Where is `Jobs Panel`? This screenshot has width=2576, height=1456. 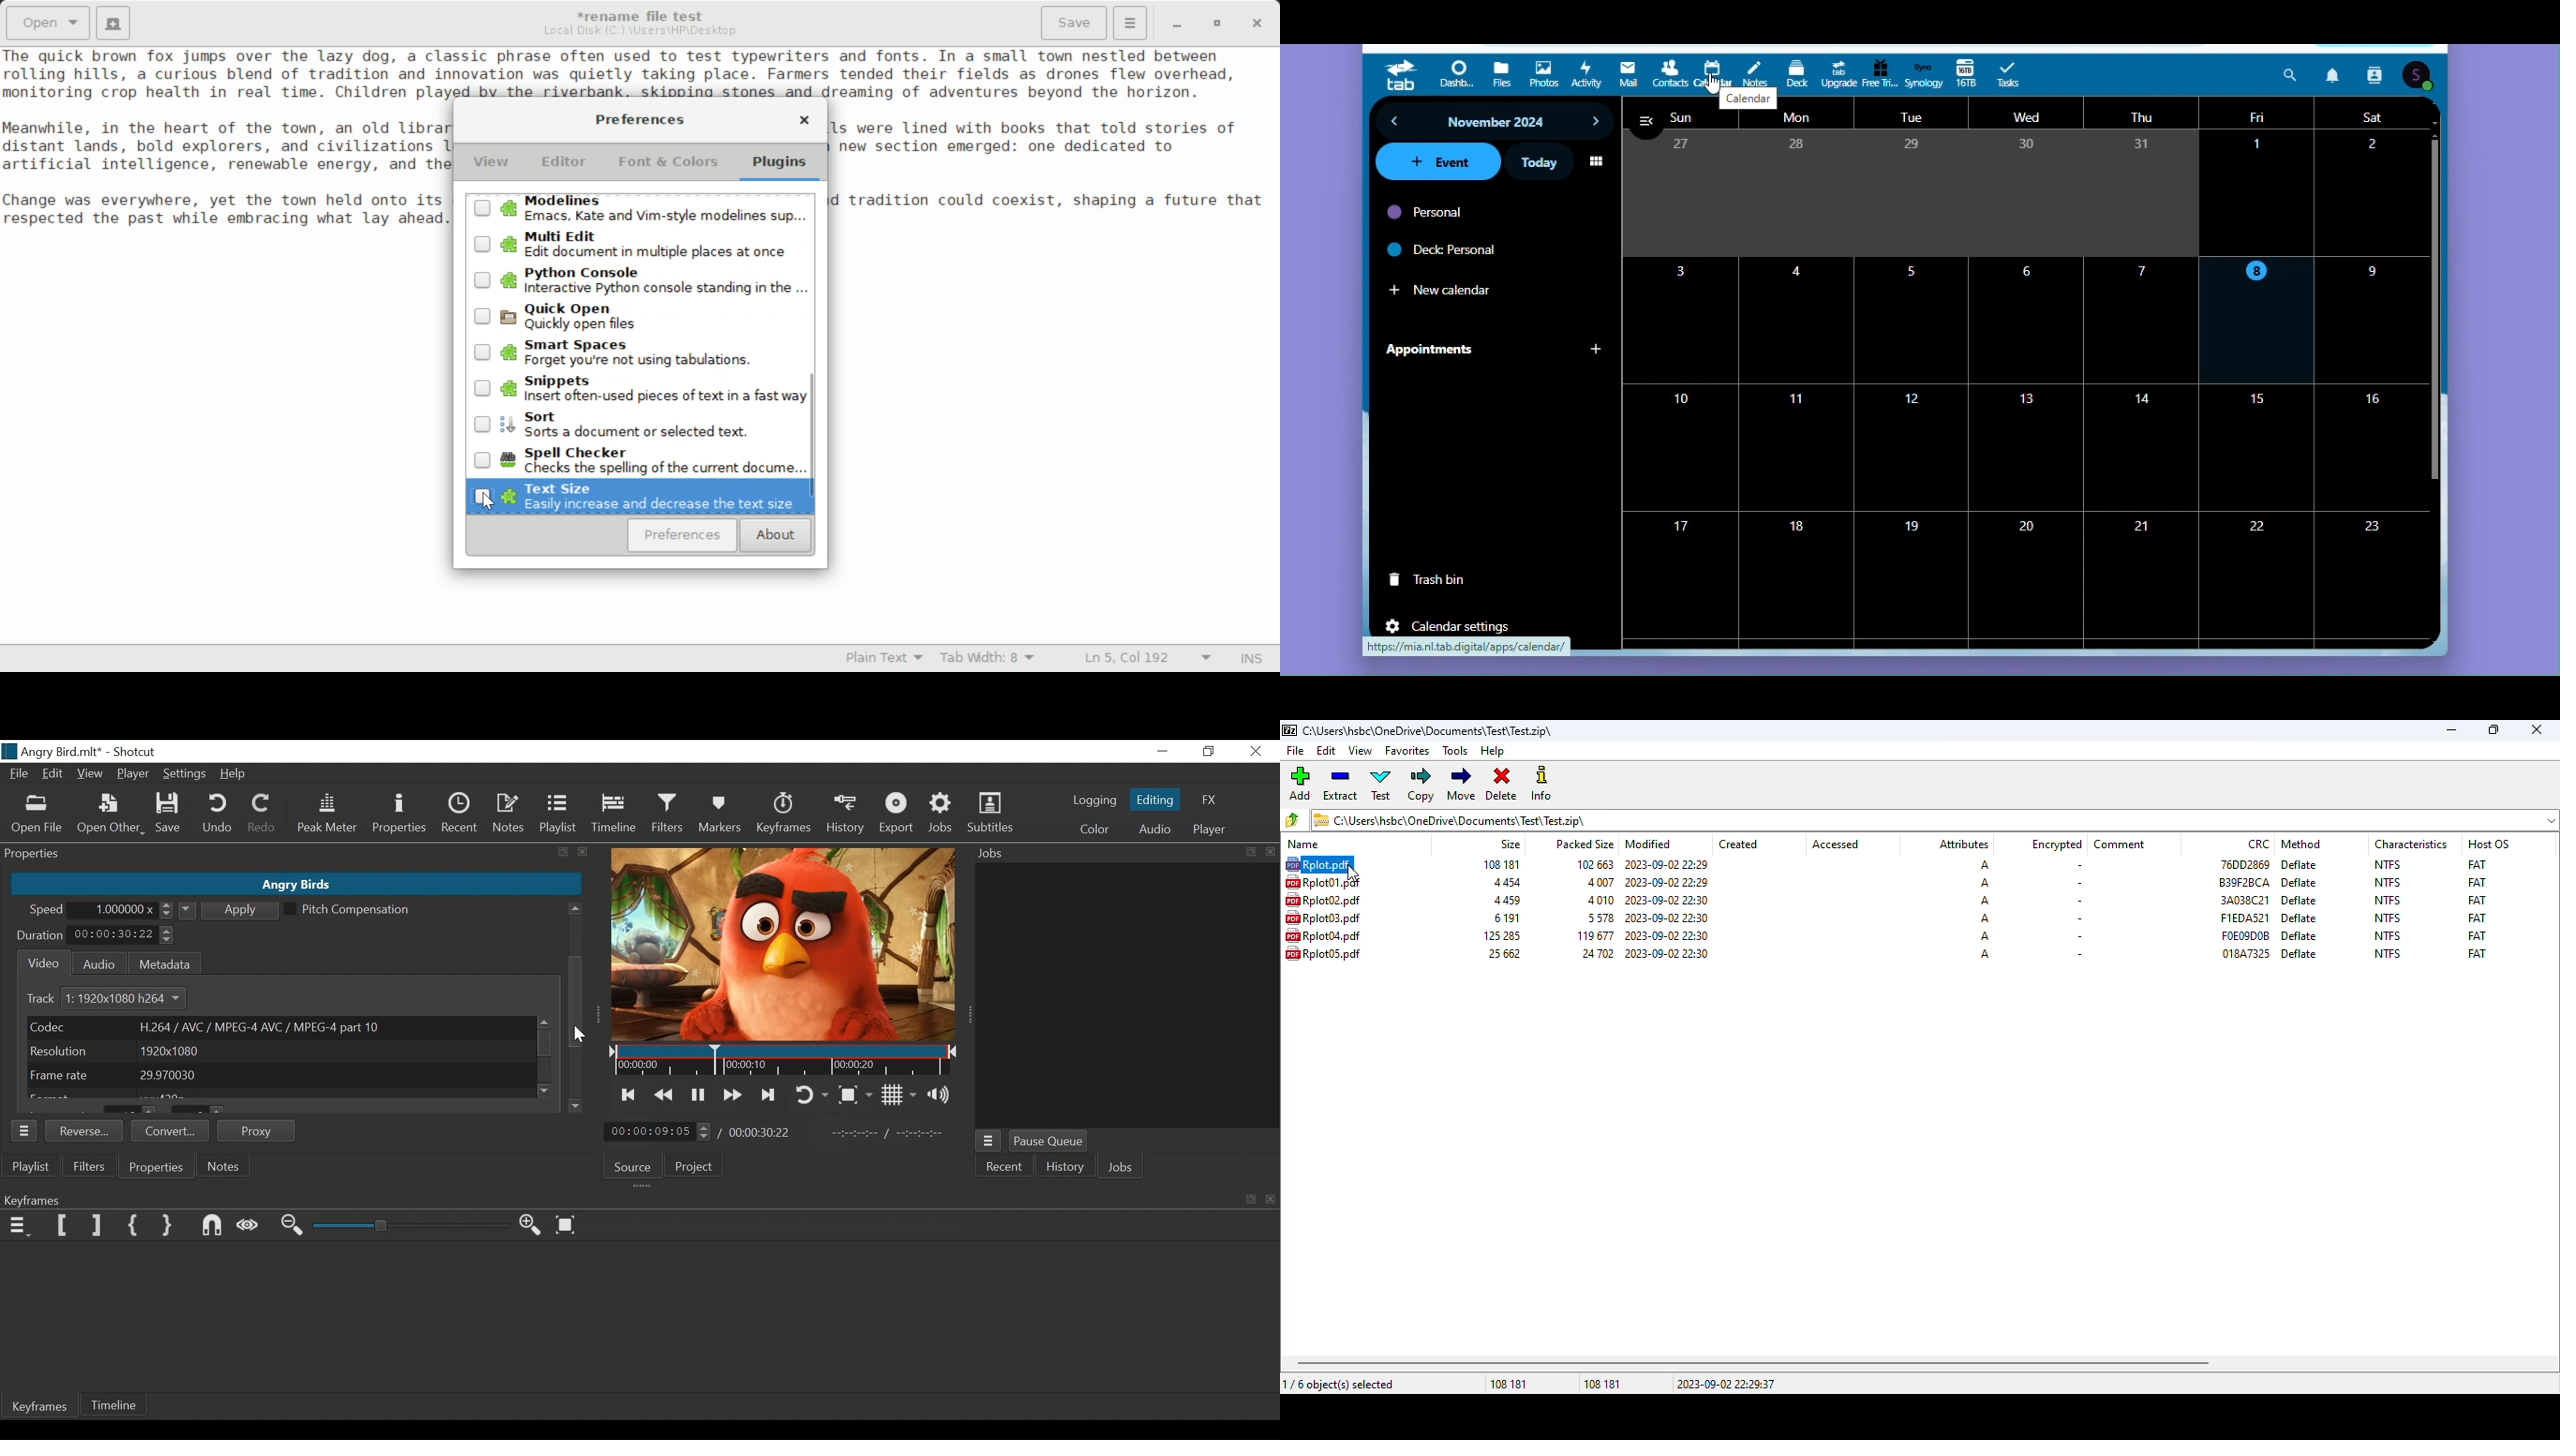 Jobs Panel is located at coordinates (1129, 996).